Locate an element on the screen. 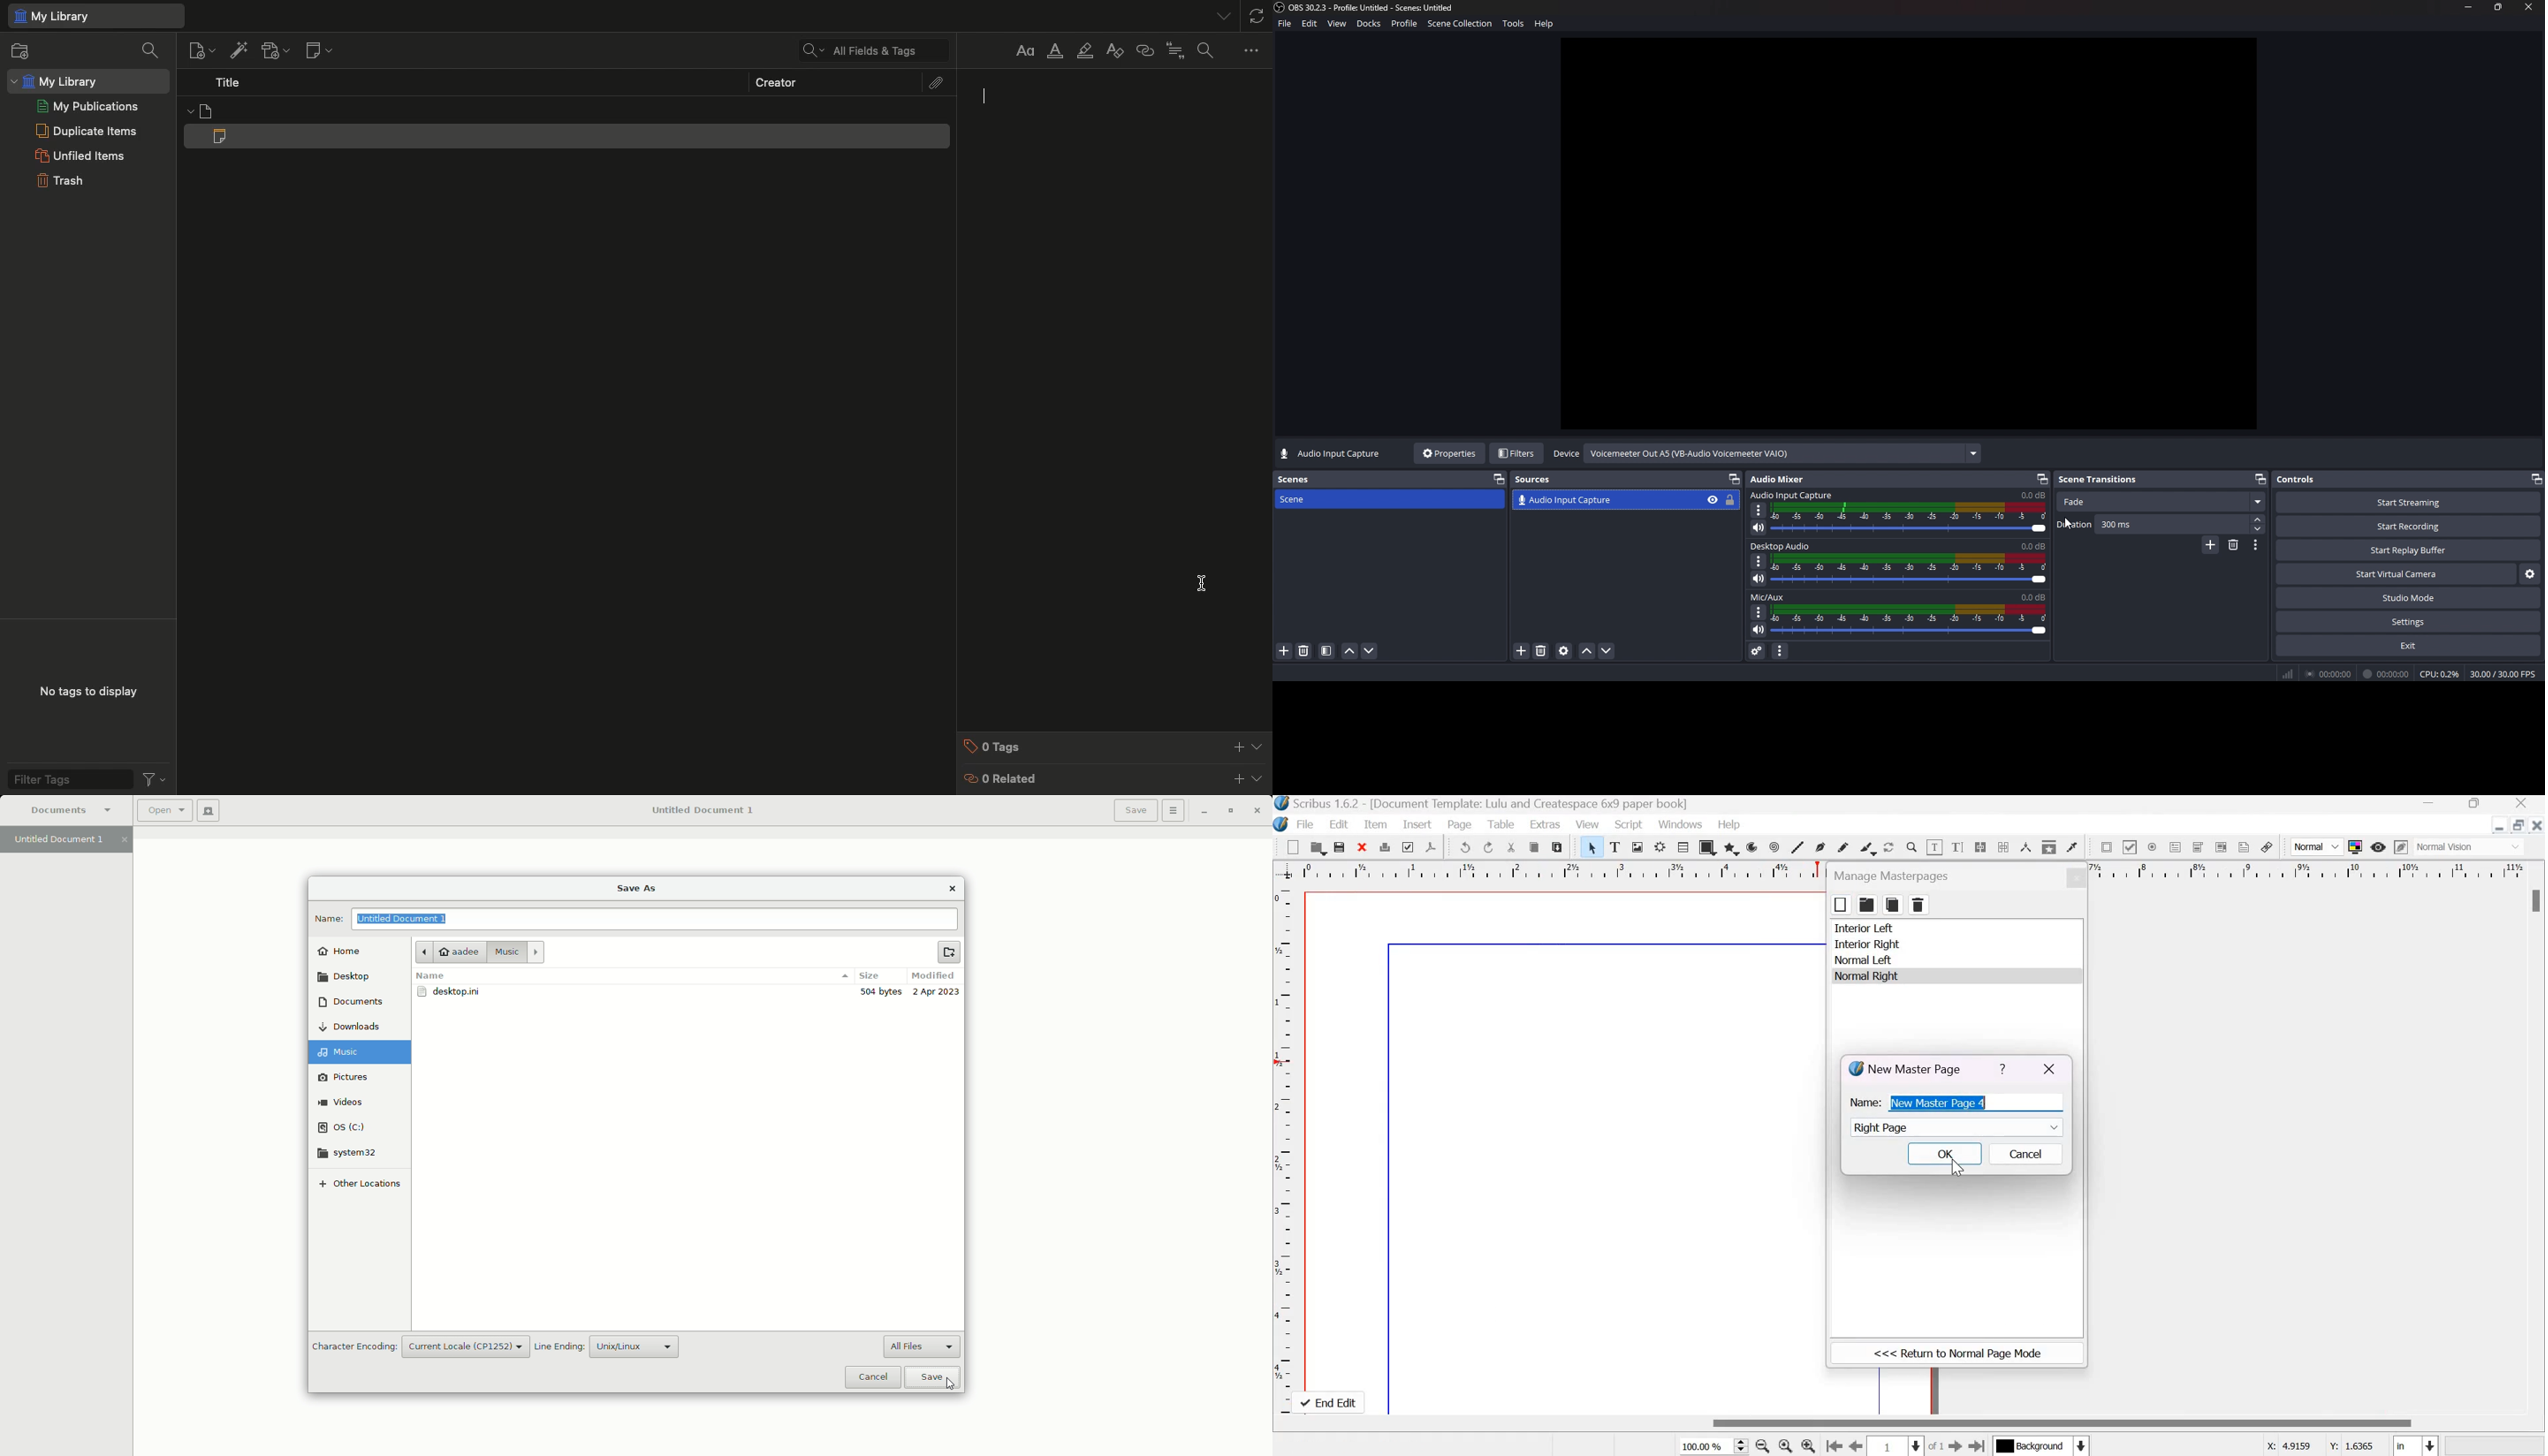  Sync is located at coordinates (1258, 13).